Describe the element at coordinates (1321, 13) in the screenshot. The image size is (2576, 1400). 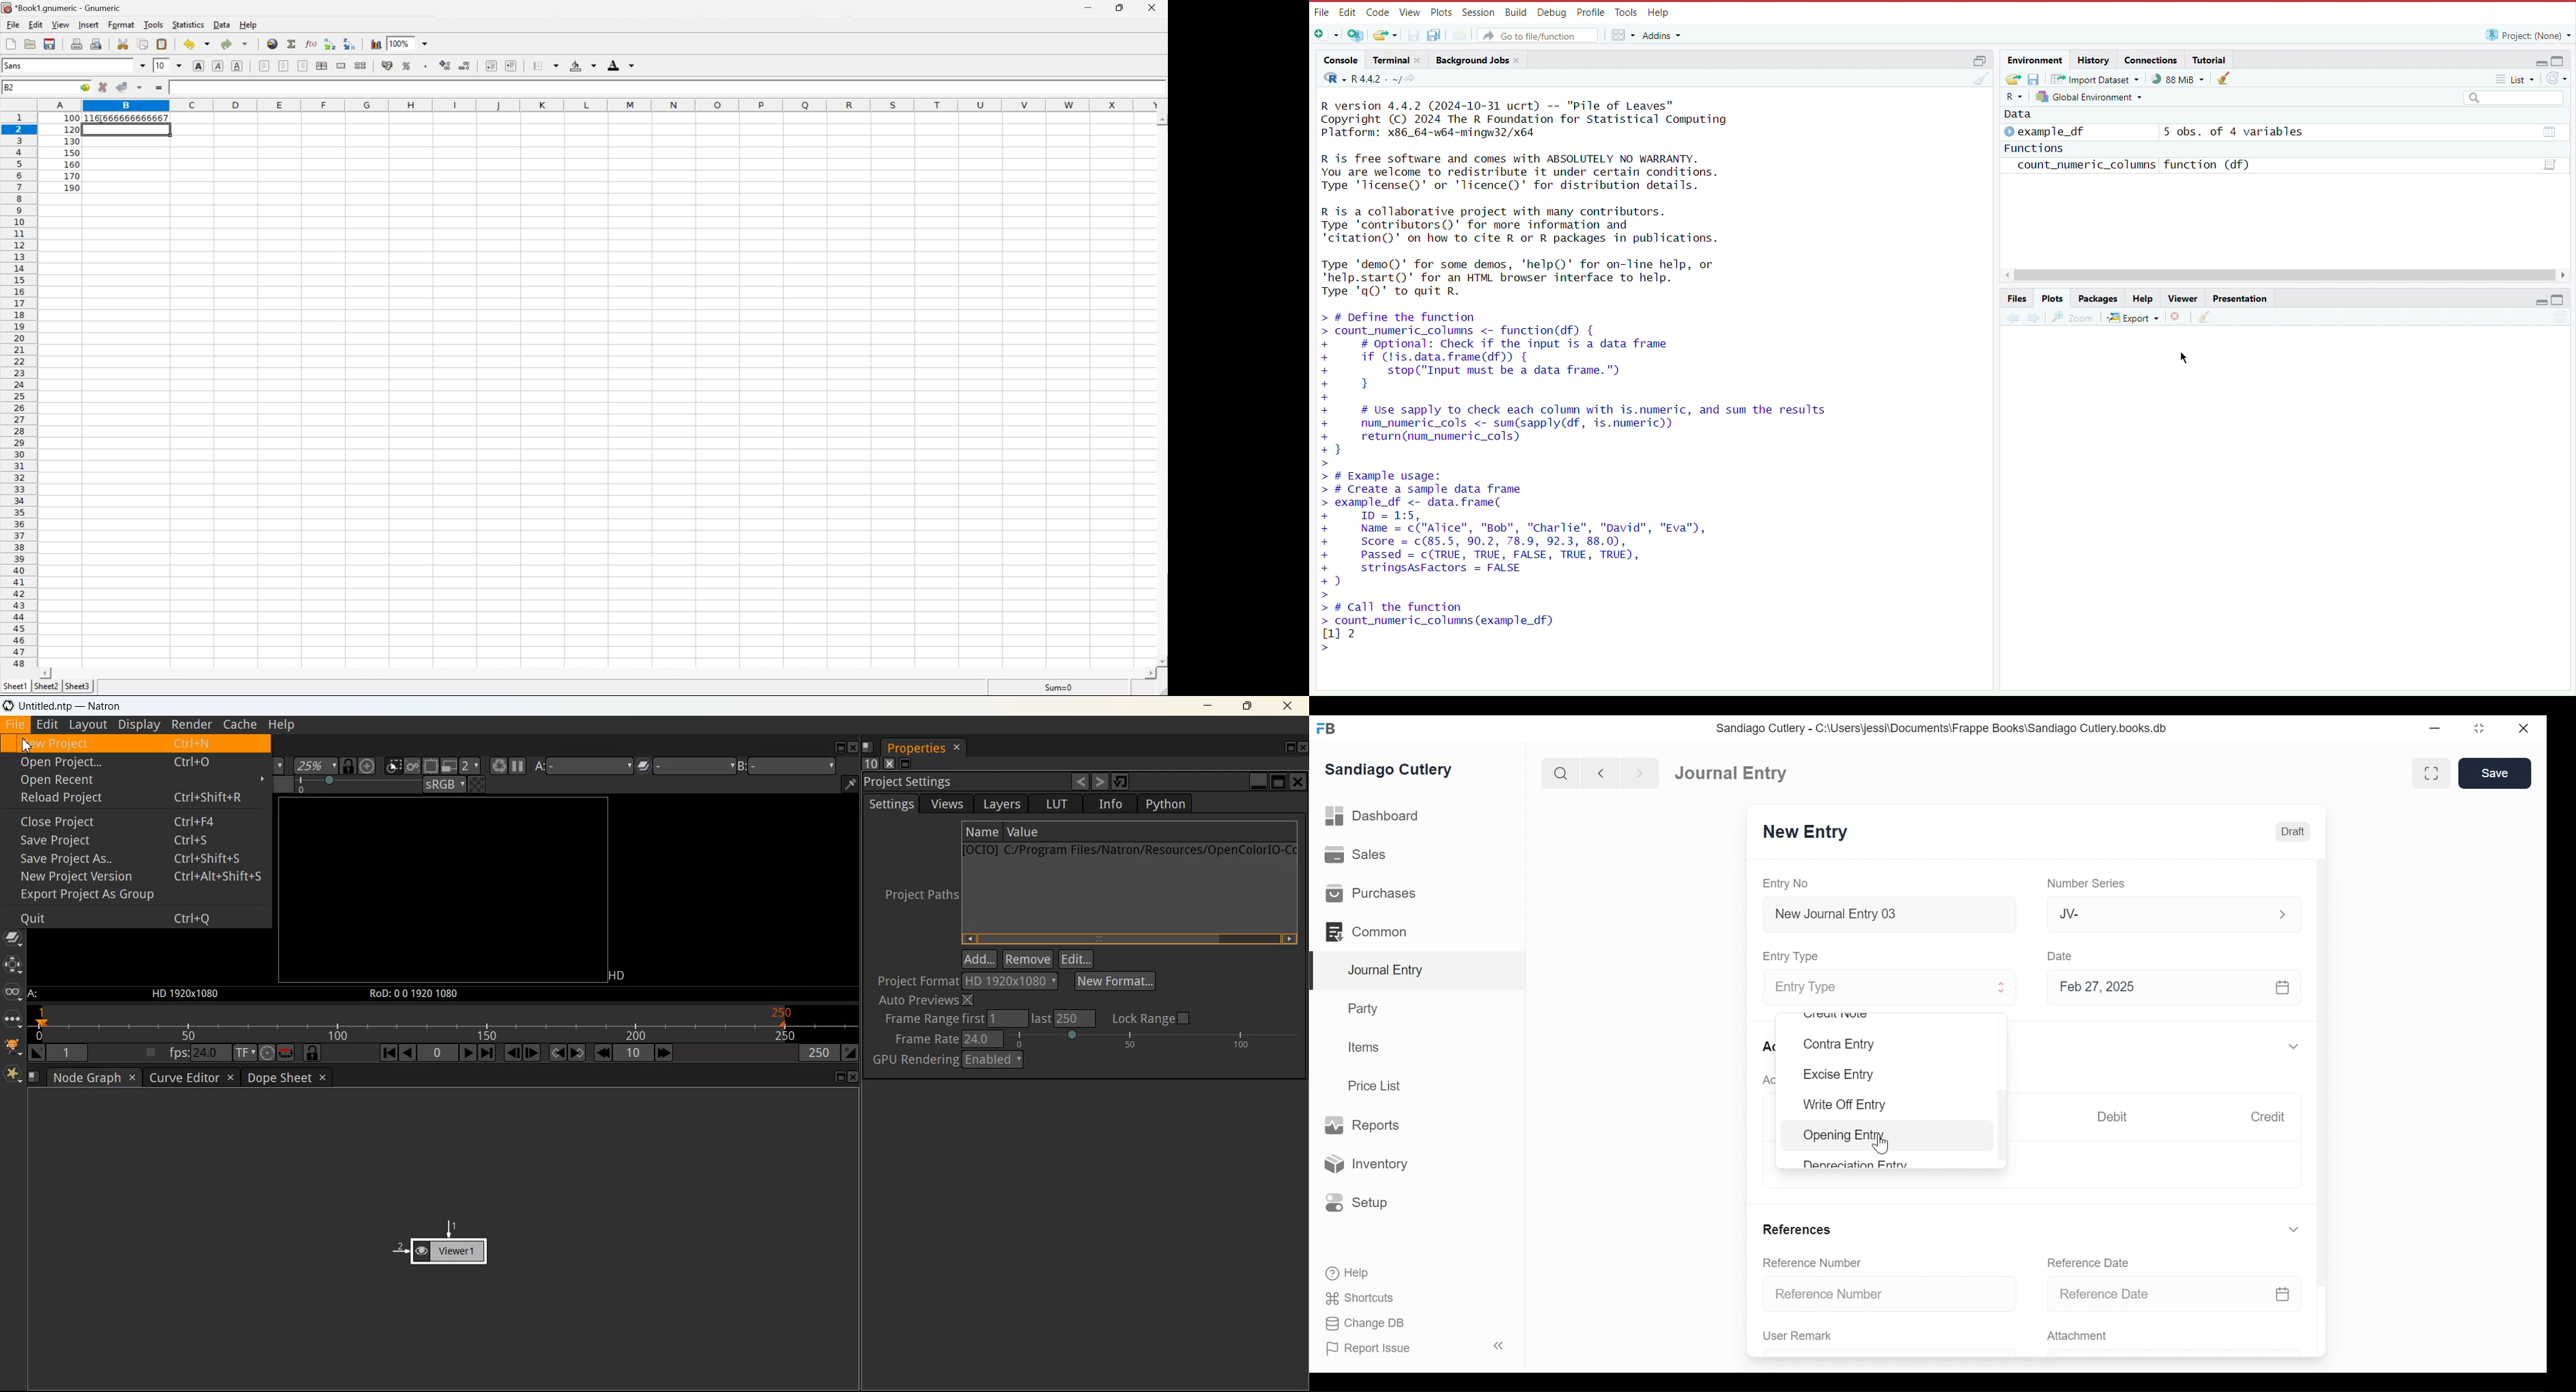
I see `File` at that location.